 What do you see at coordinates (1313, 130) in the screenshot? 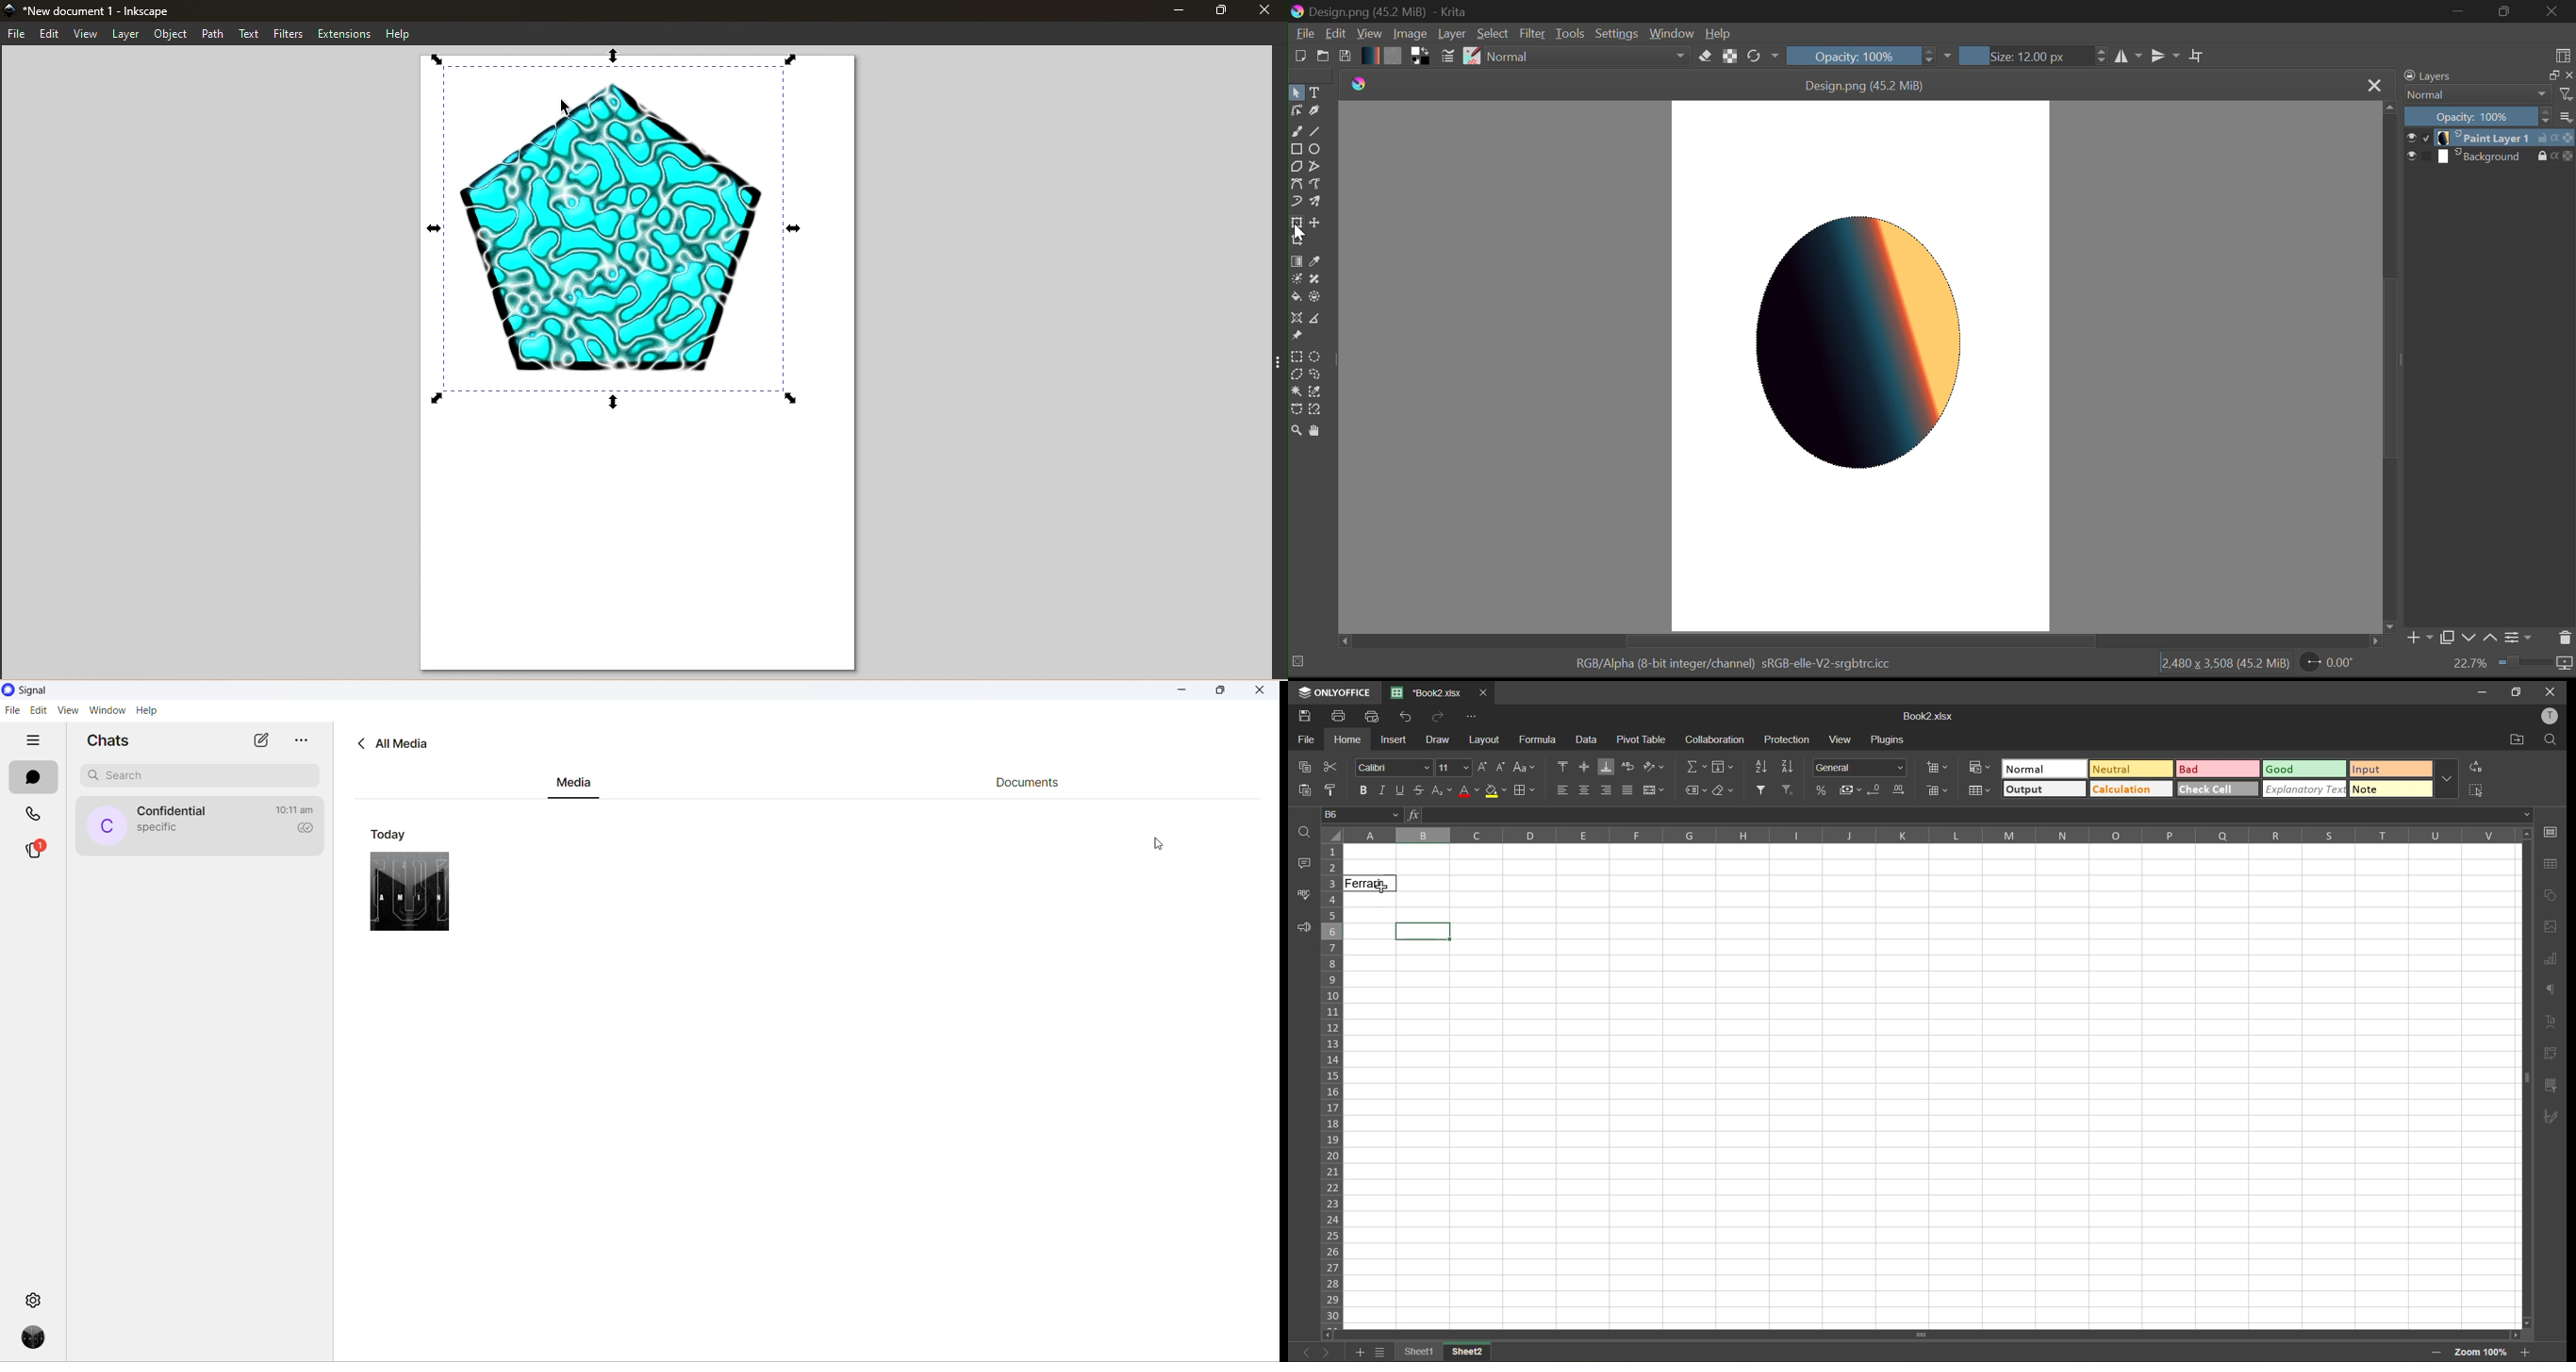
I see `Line` at bounding box center [1313, 130].